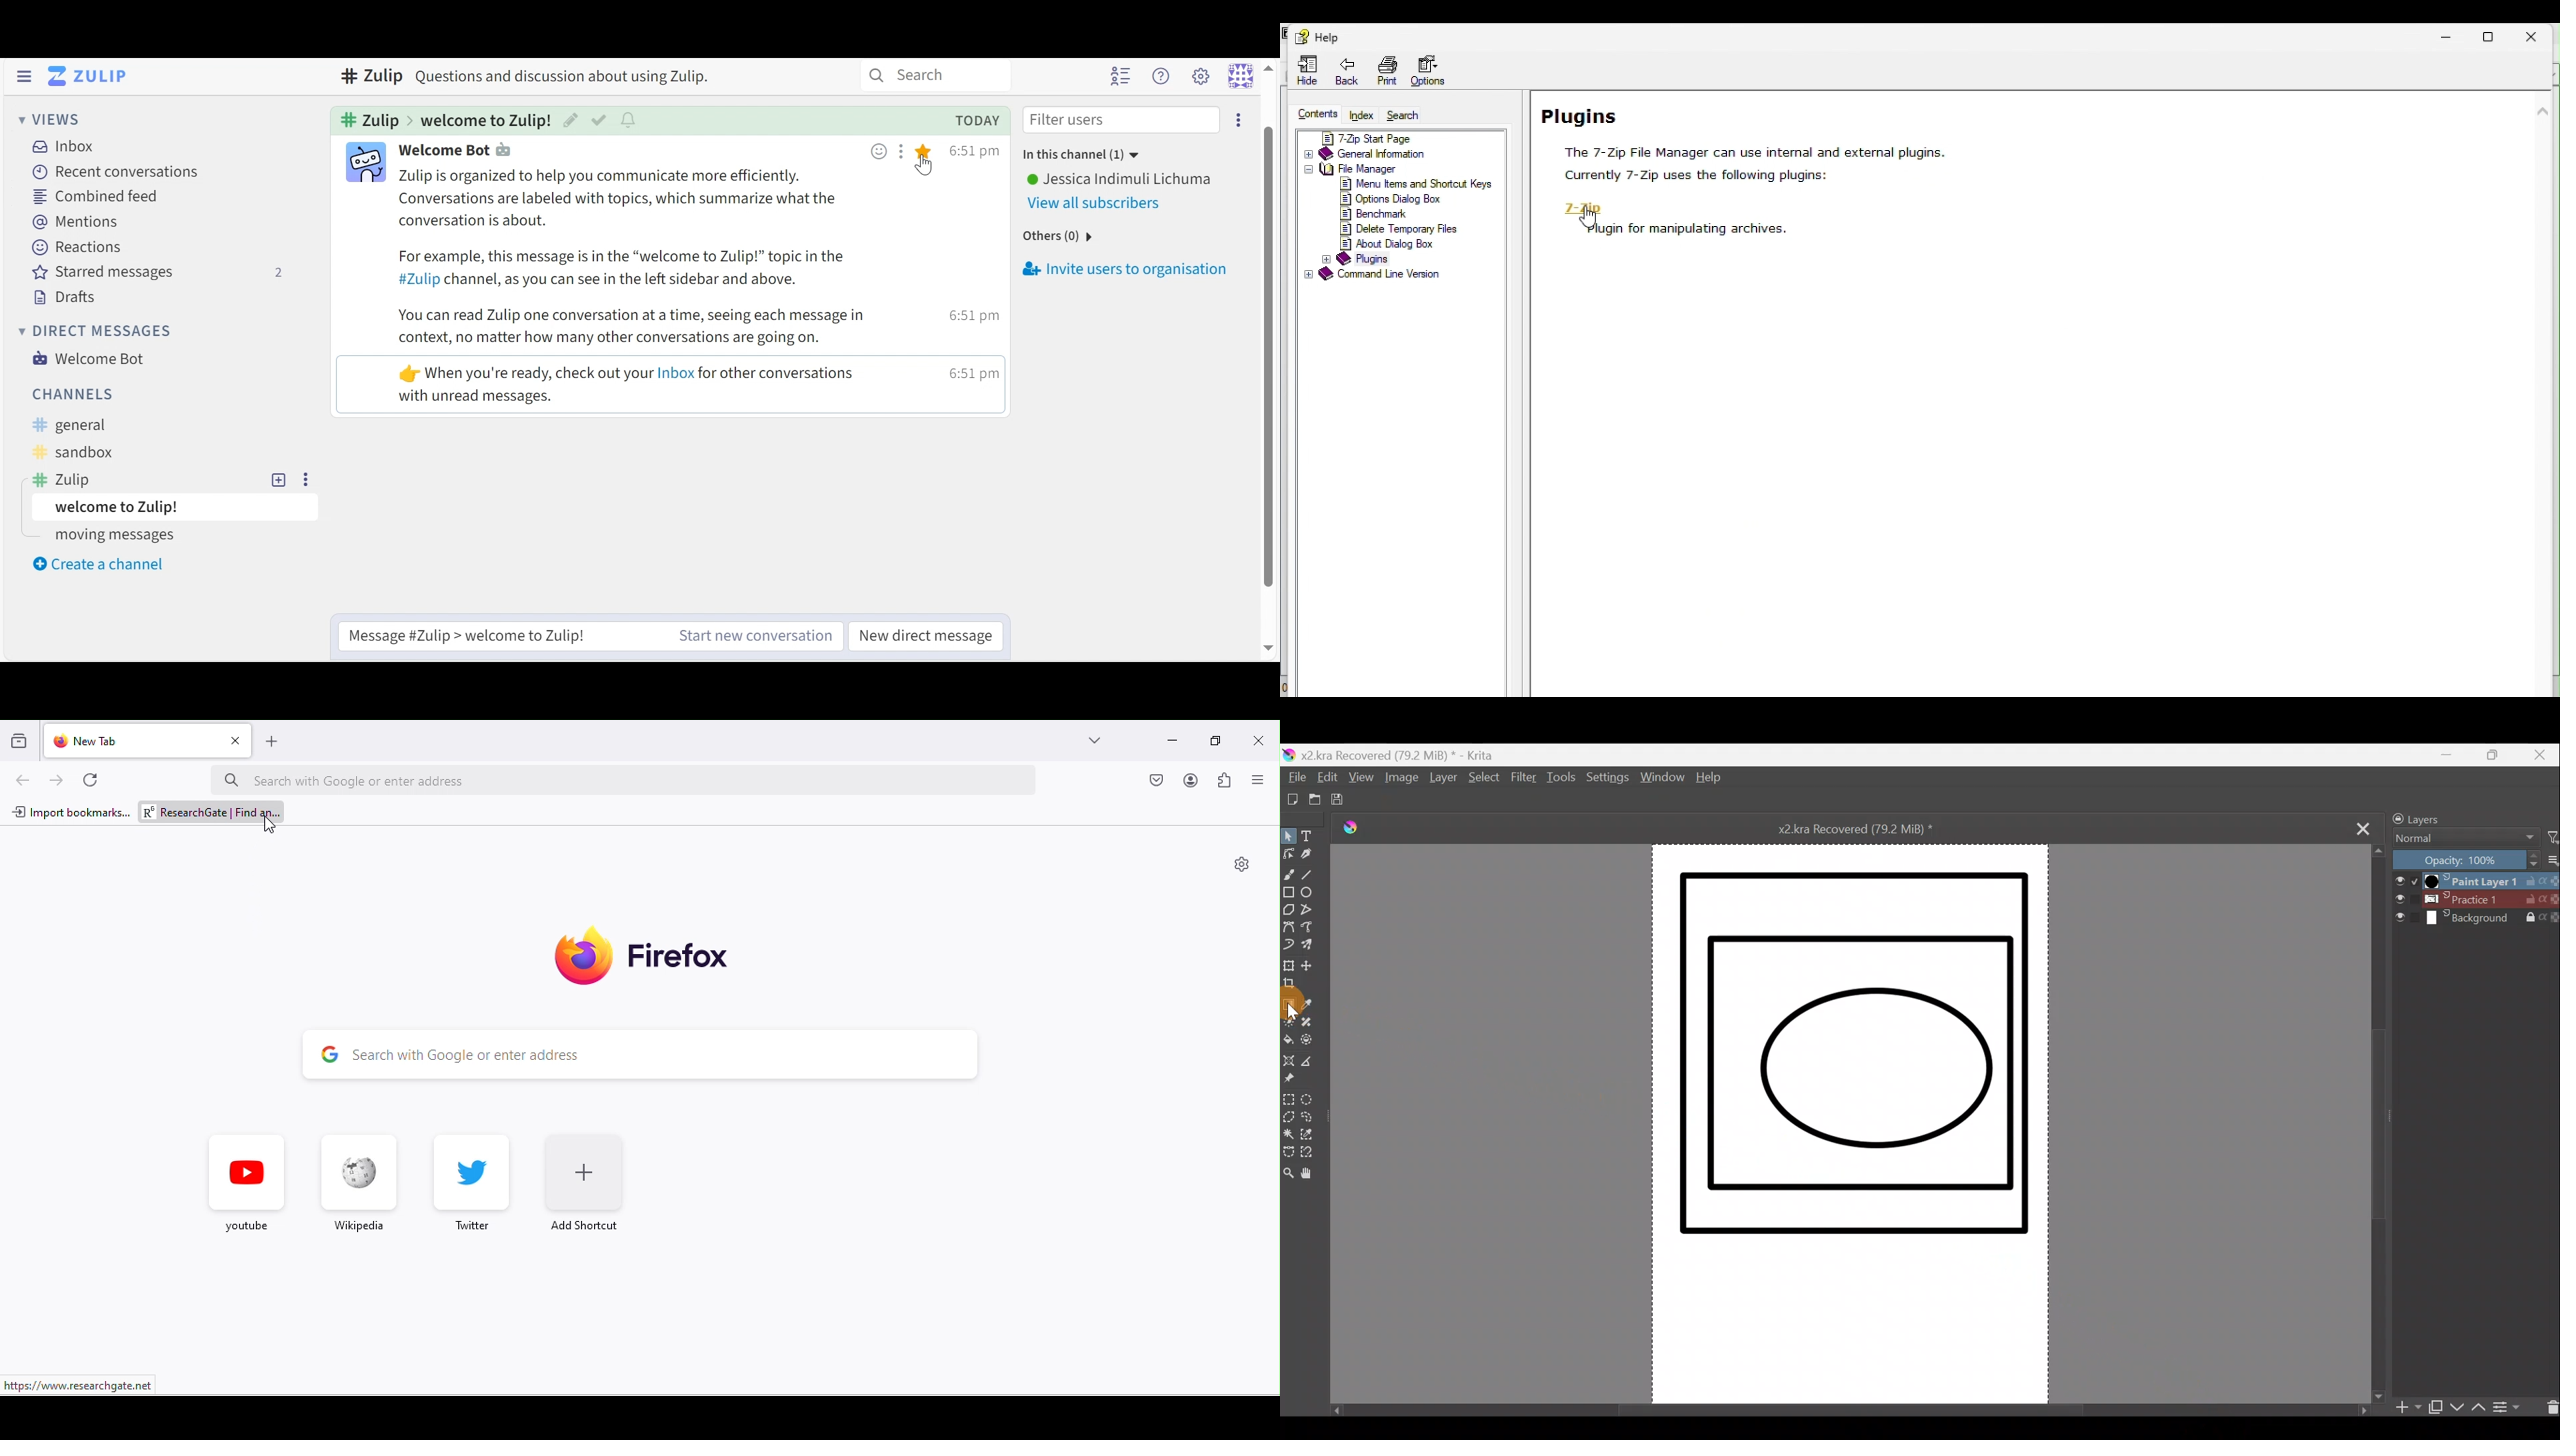 This screenshot has width=2576, height=1456. Describe the element at coordinates (59, 295) in the screenshot. I see `Drafts` at that location.